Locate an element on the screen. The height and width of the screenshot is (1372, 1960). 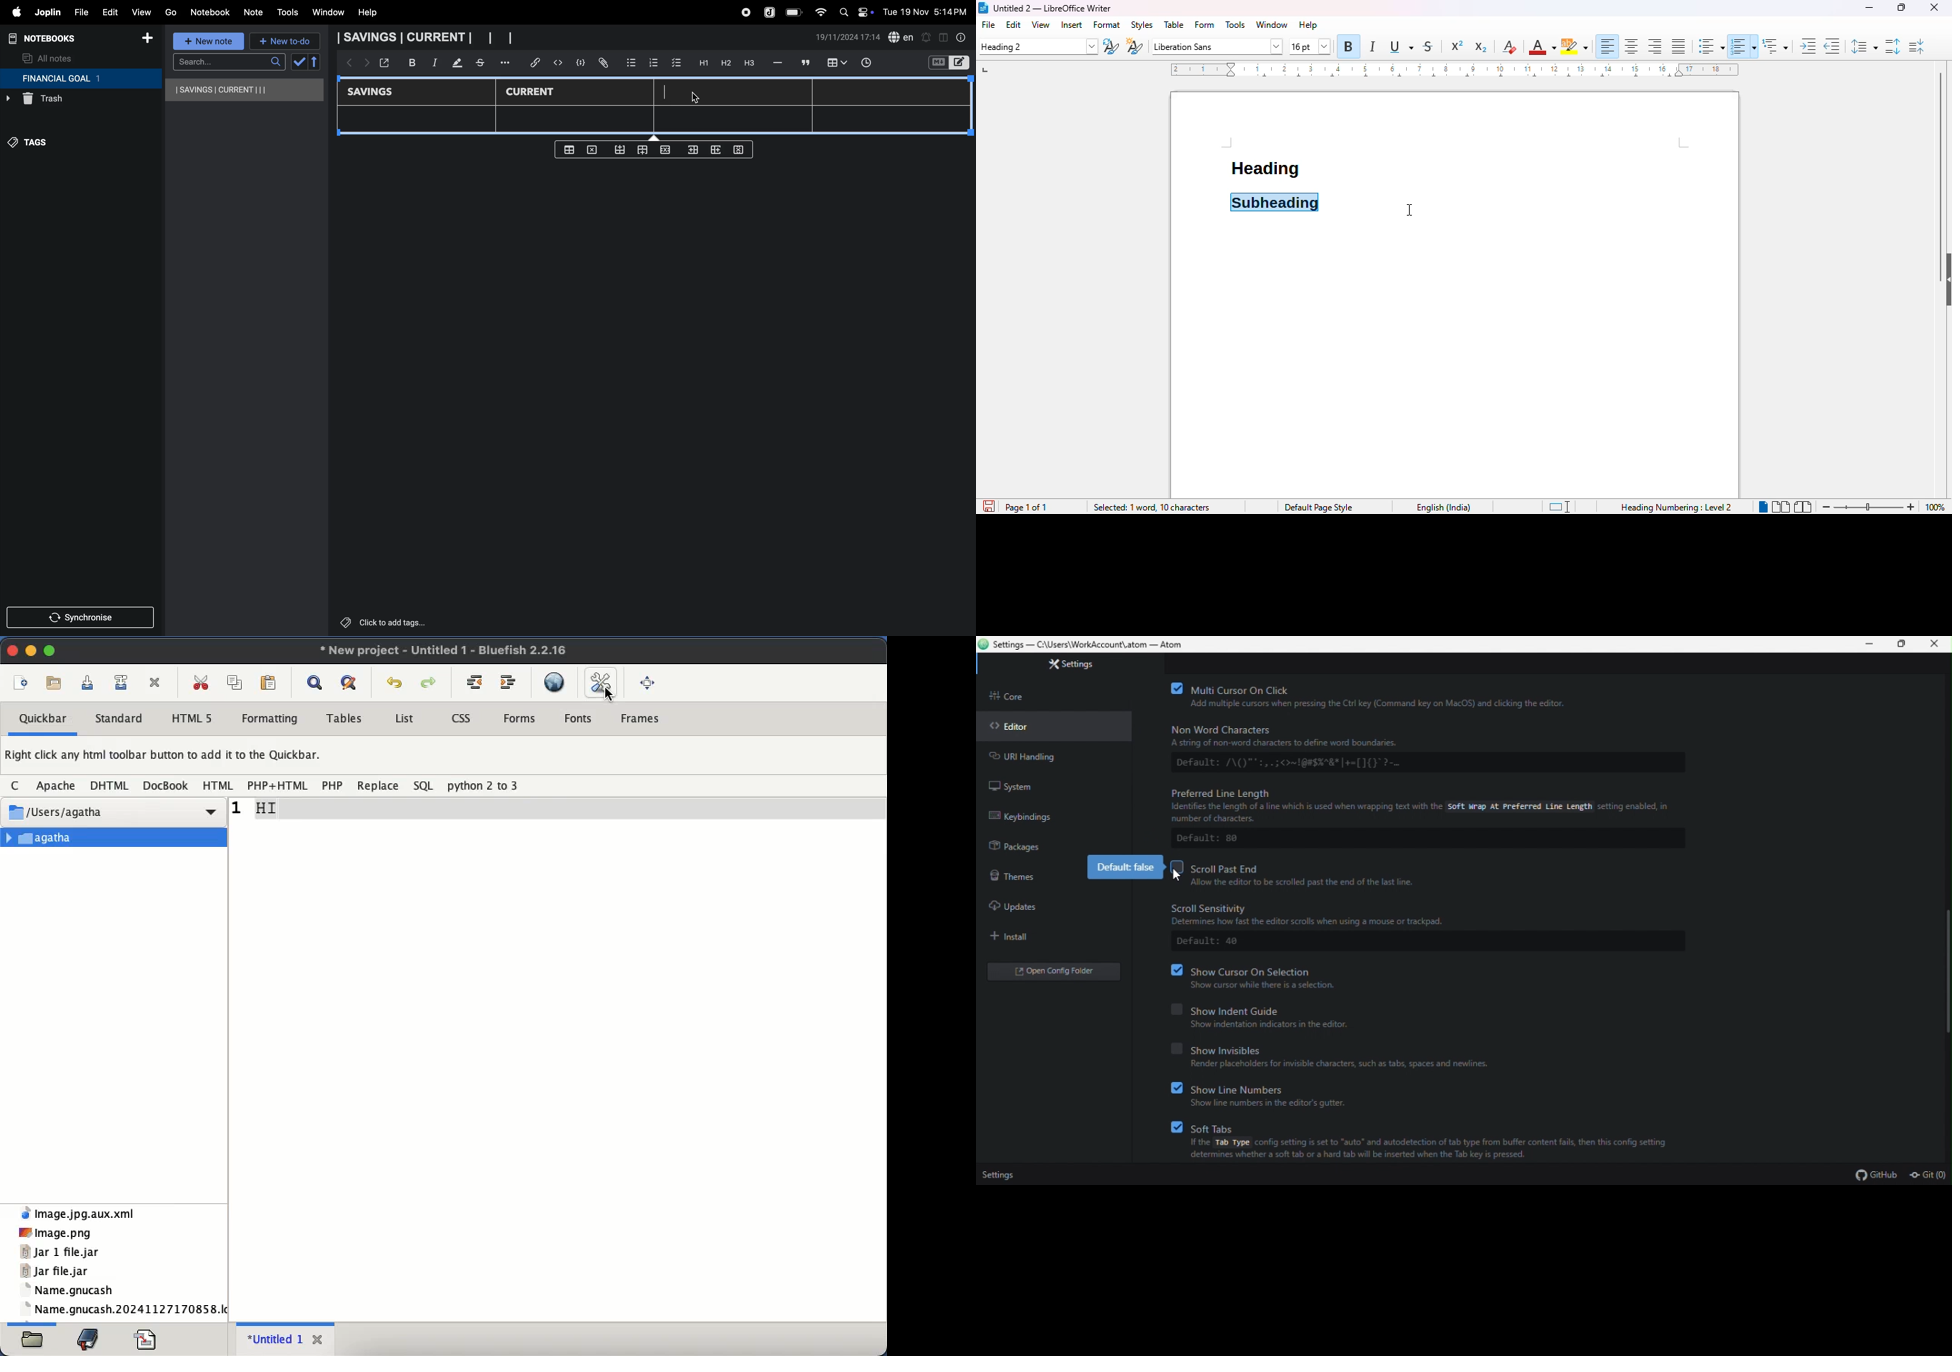
close is located at coordinates (1934, 7).